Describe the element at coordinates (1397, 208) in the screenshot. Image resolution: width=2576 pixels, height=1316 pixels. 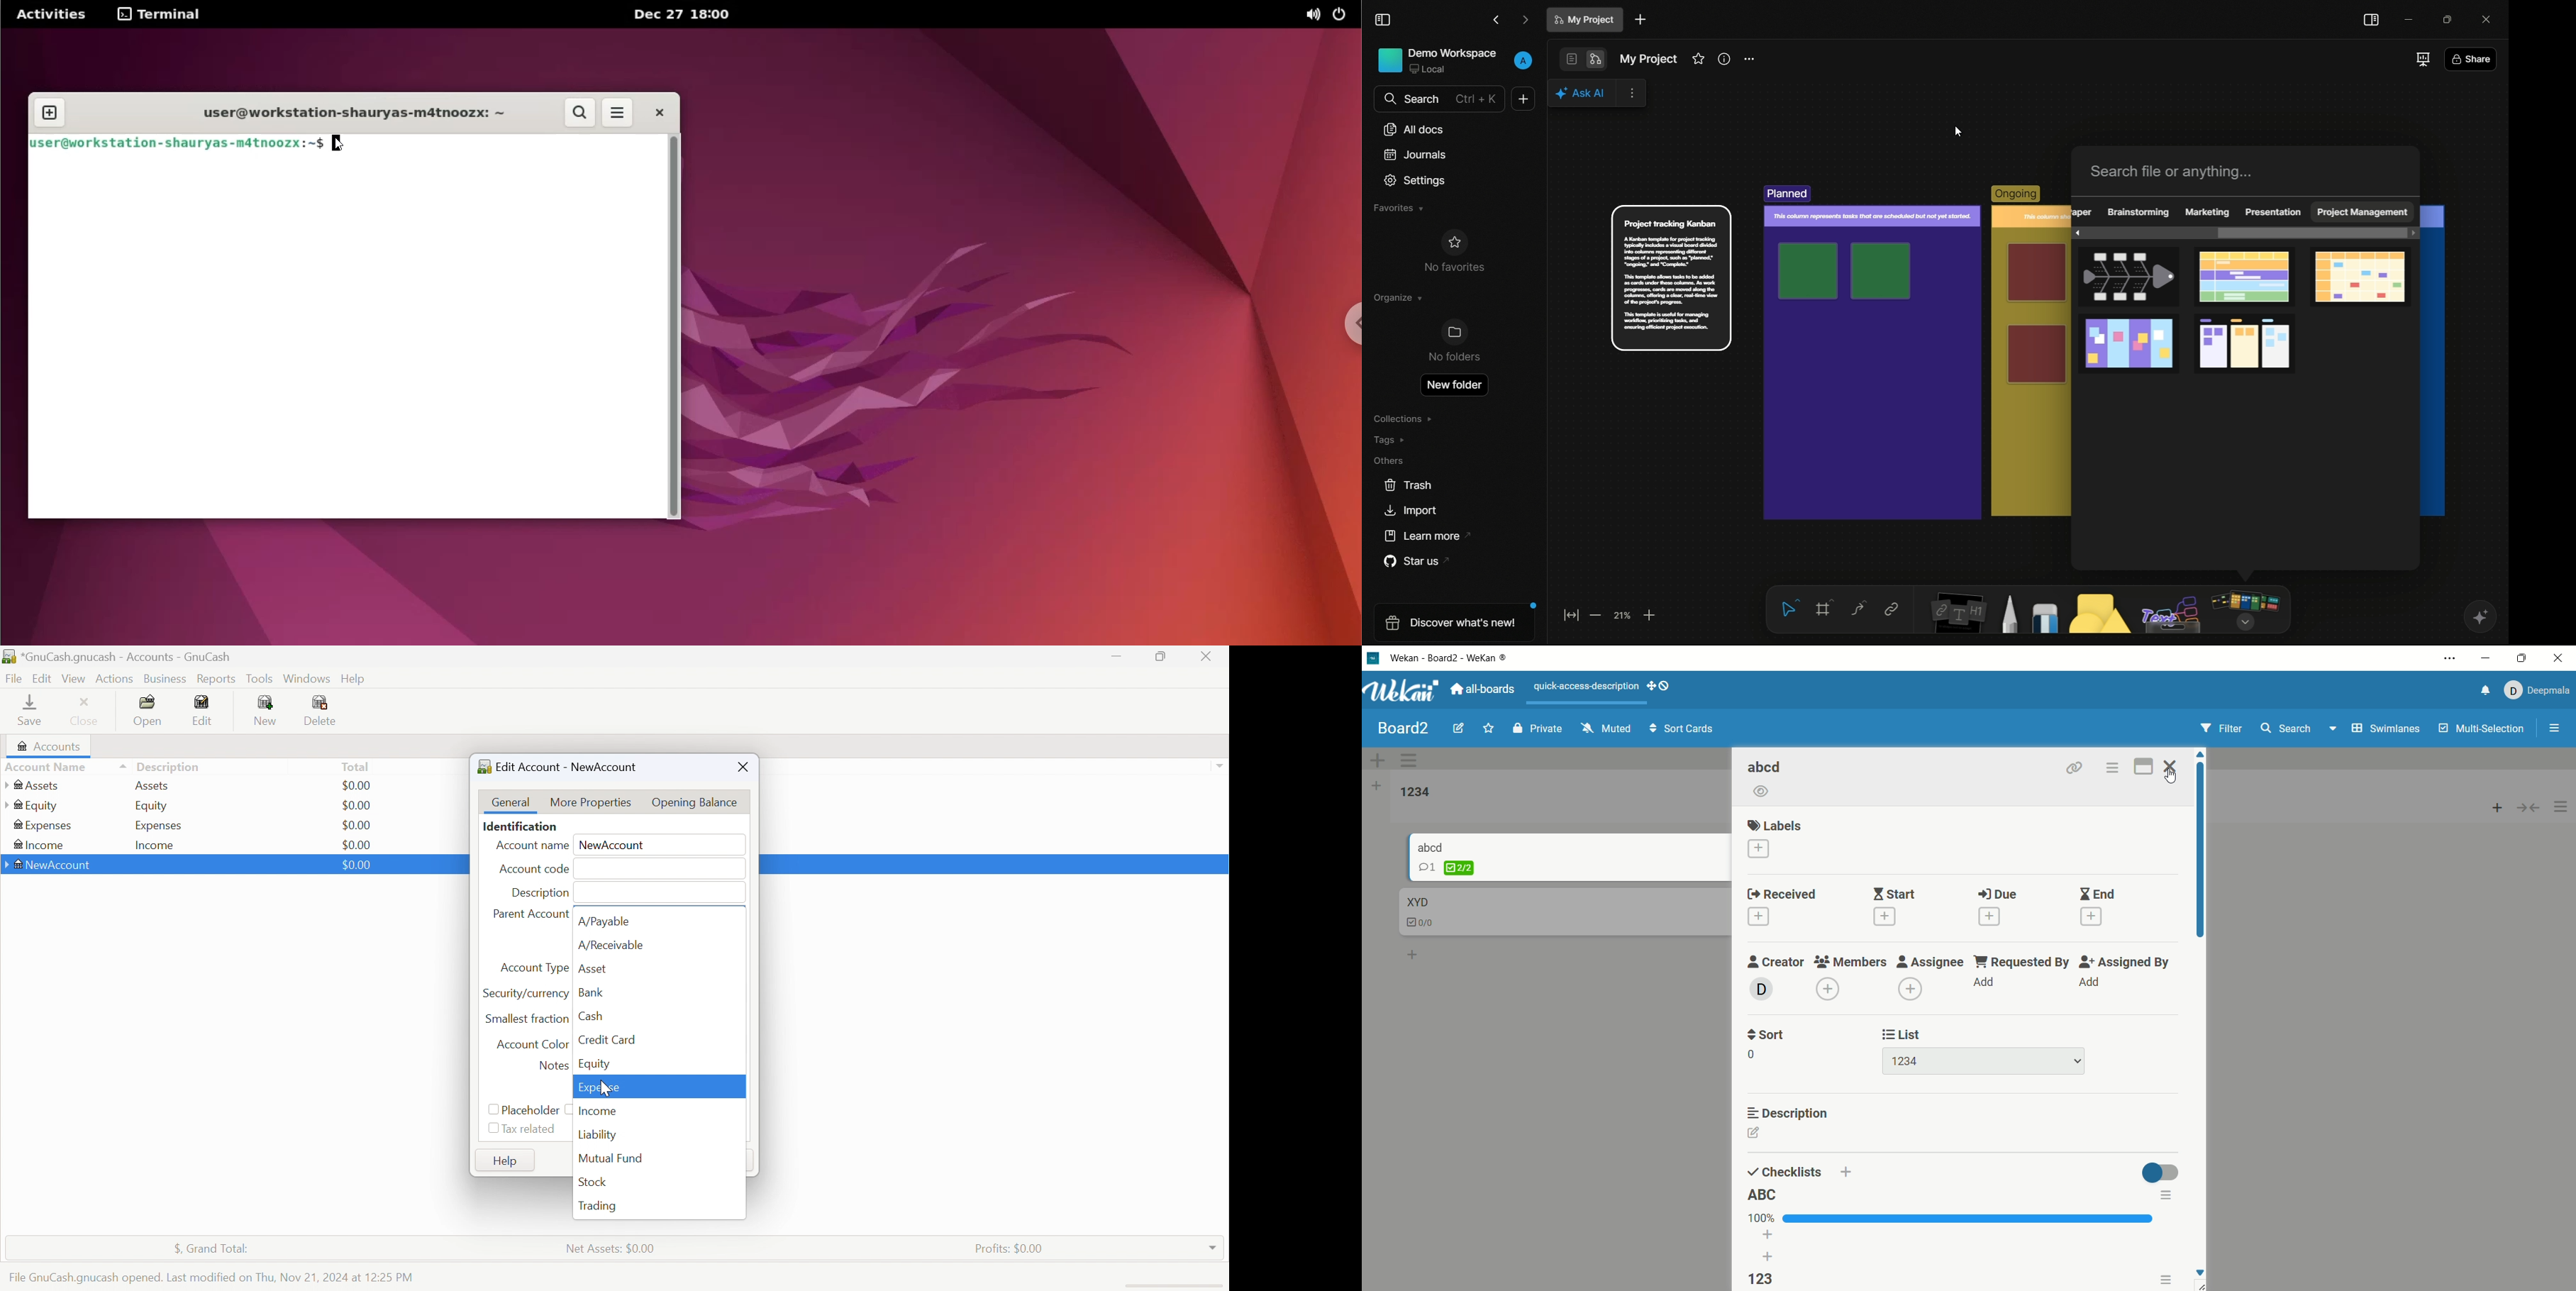
I see `favorites` at that location.